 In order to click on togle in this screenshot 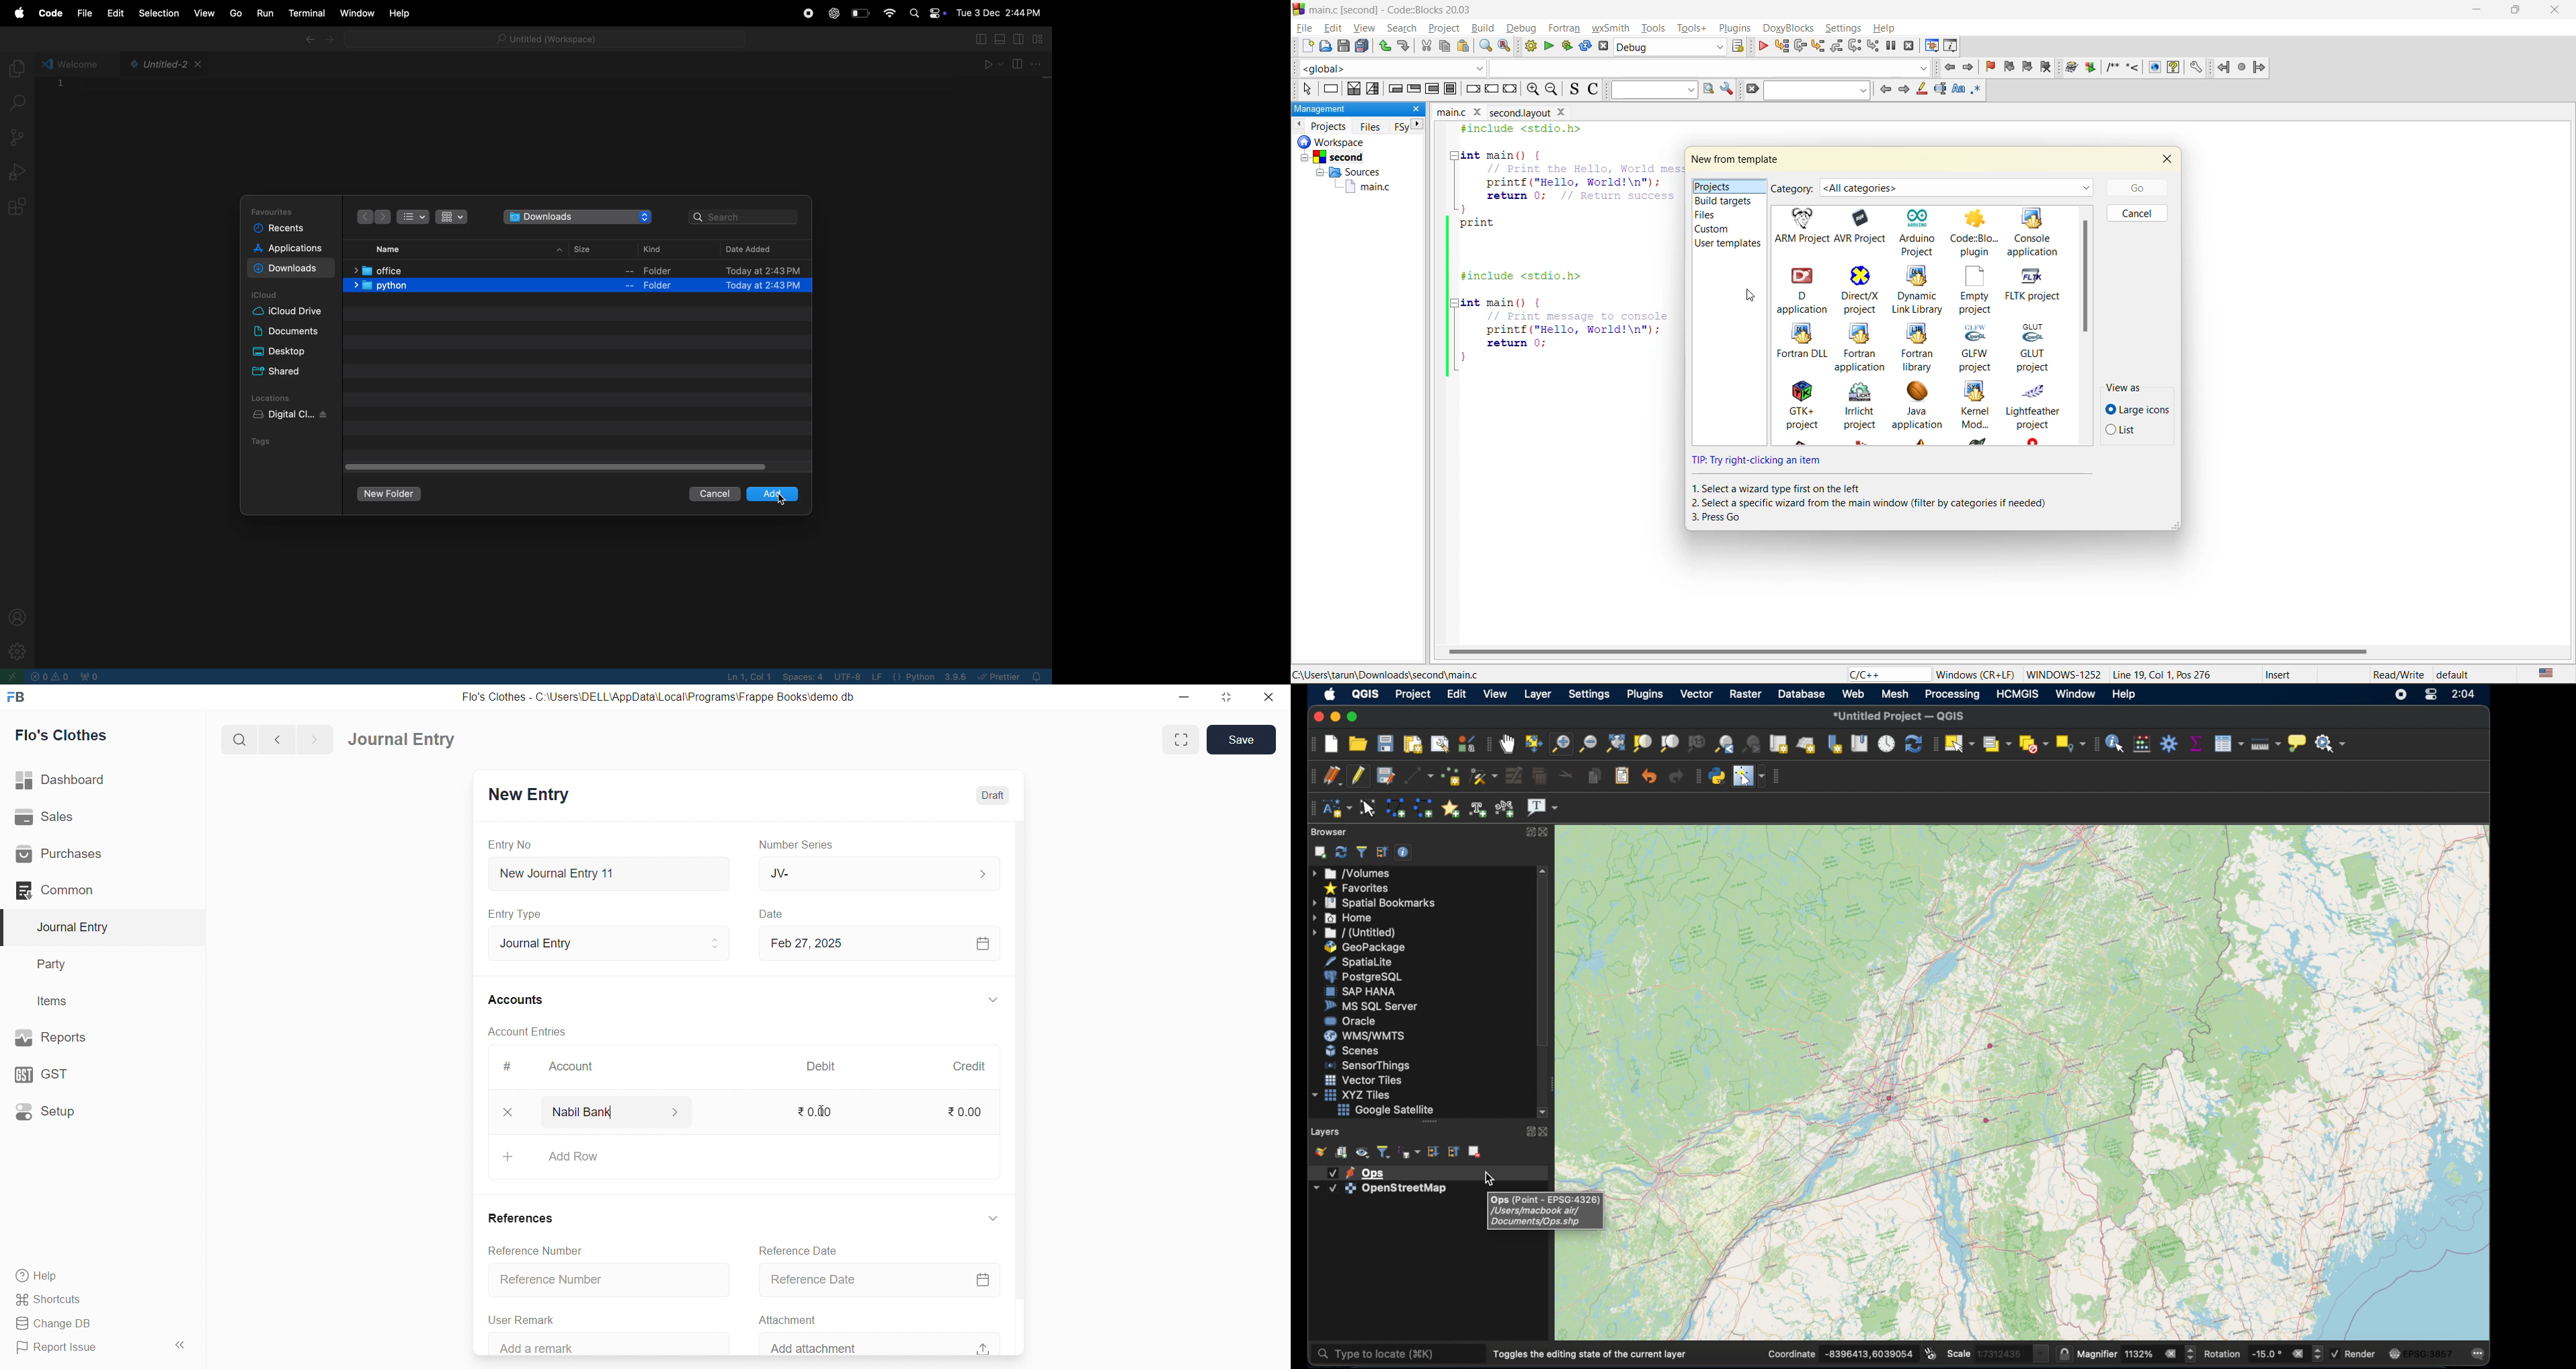, I will do `click(560, 466)`.